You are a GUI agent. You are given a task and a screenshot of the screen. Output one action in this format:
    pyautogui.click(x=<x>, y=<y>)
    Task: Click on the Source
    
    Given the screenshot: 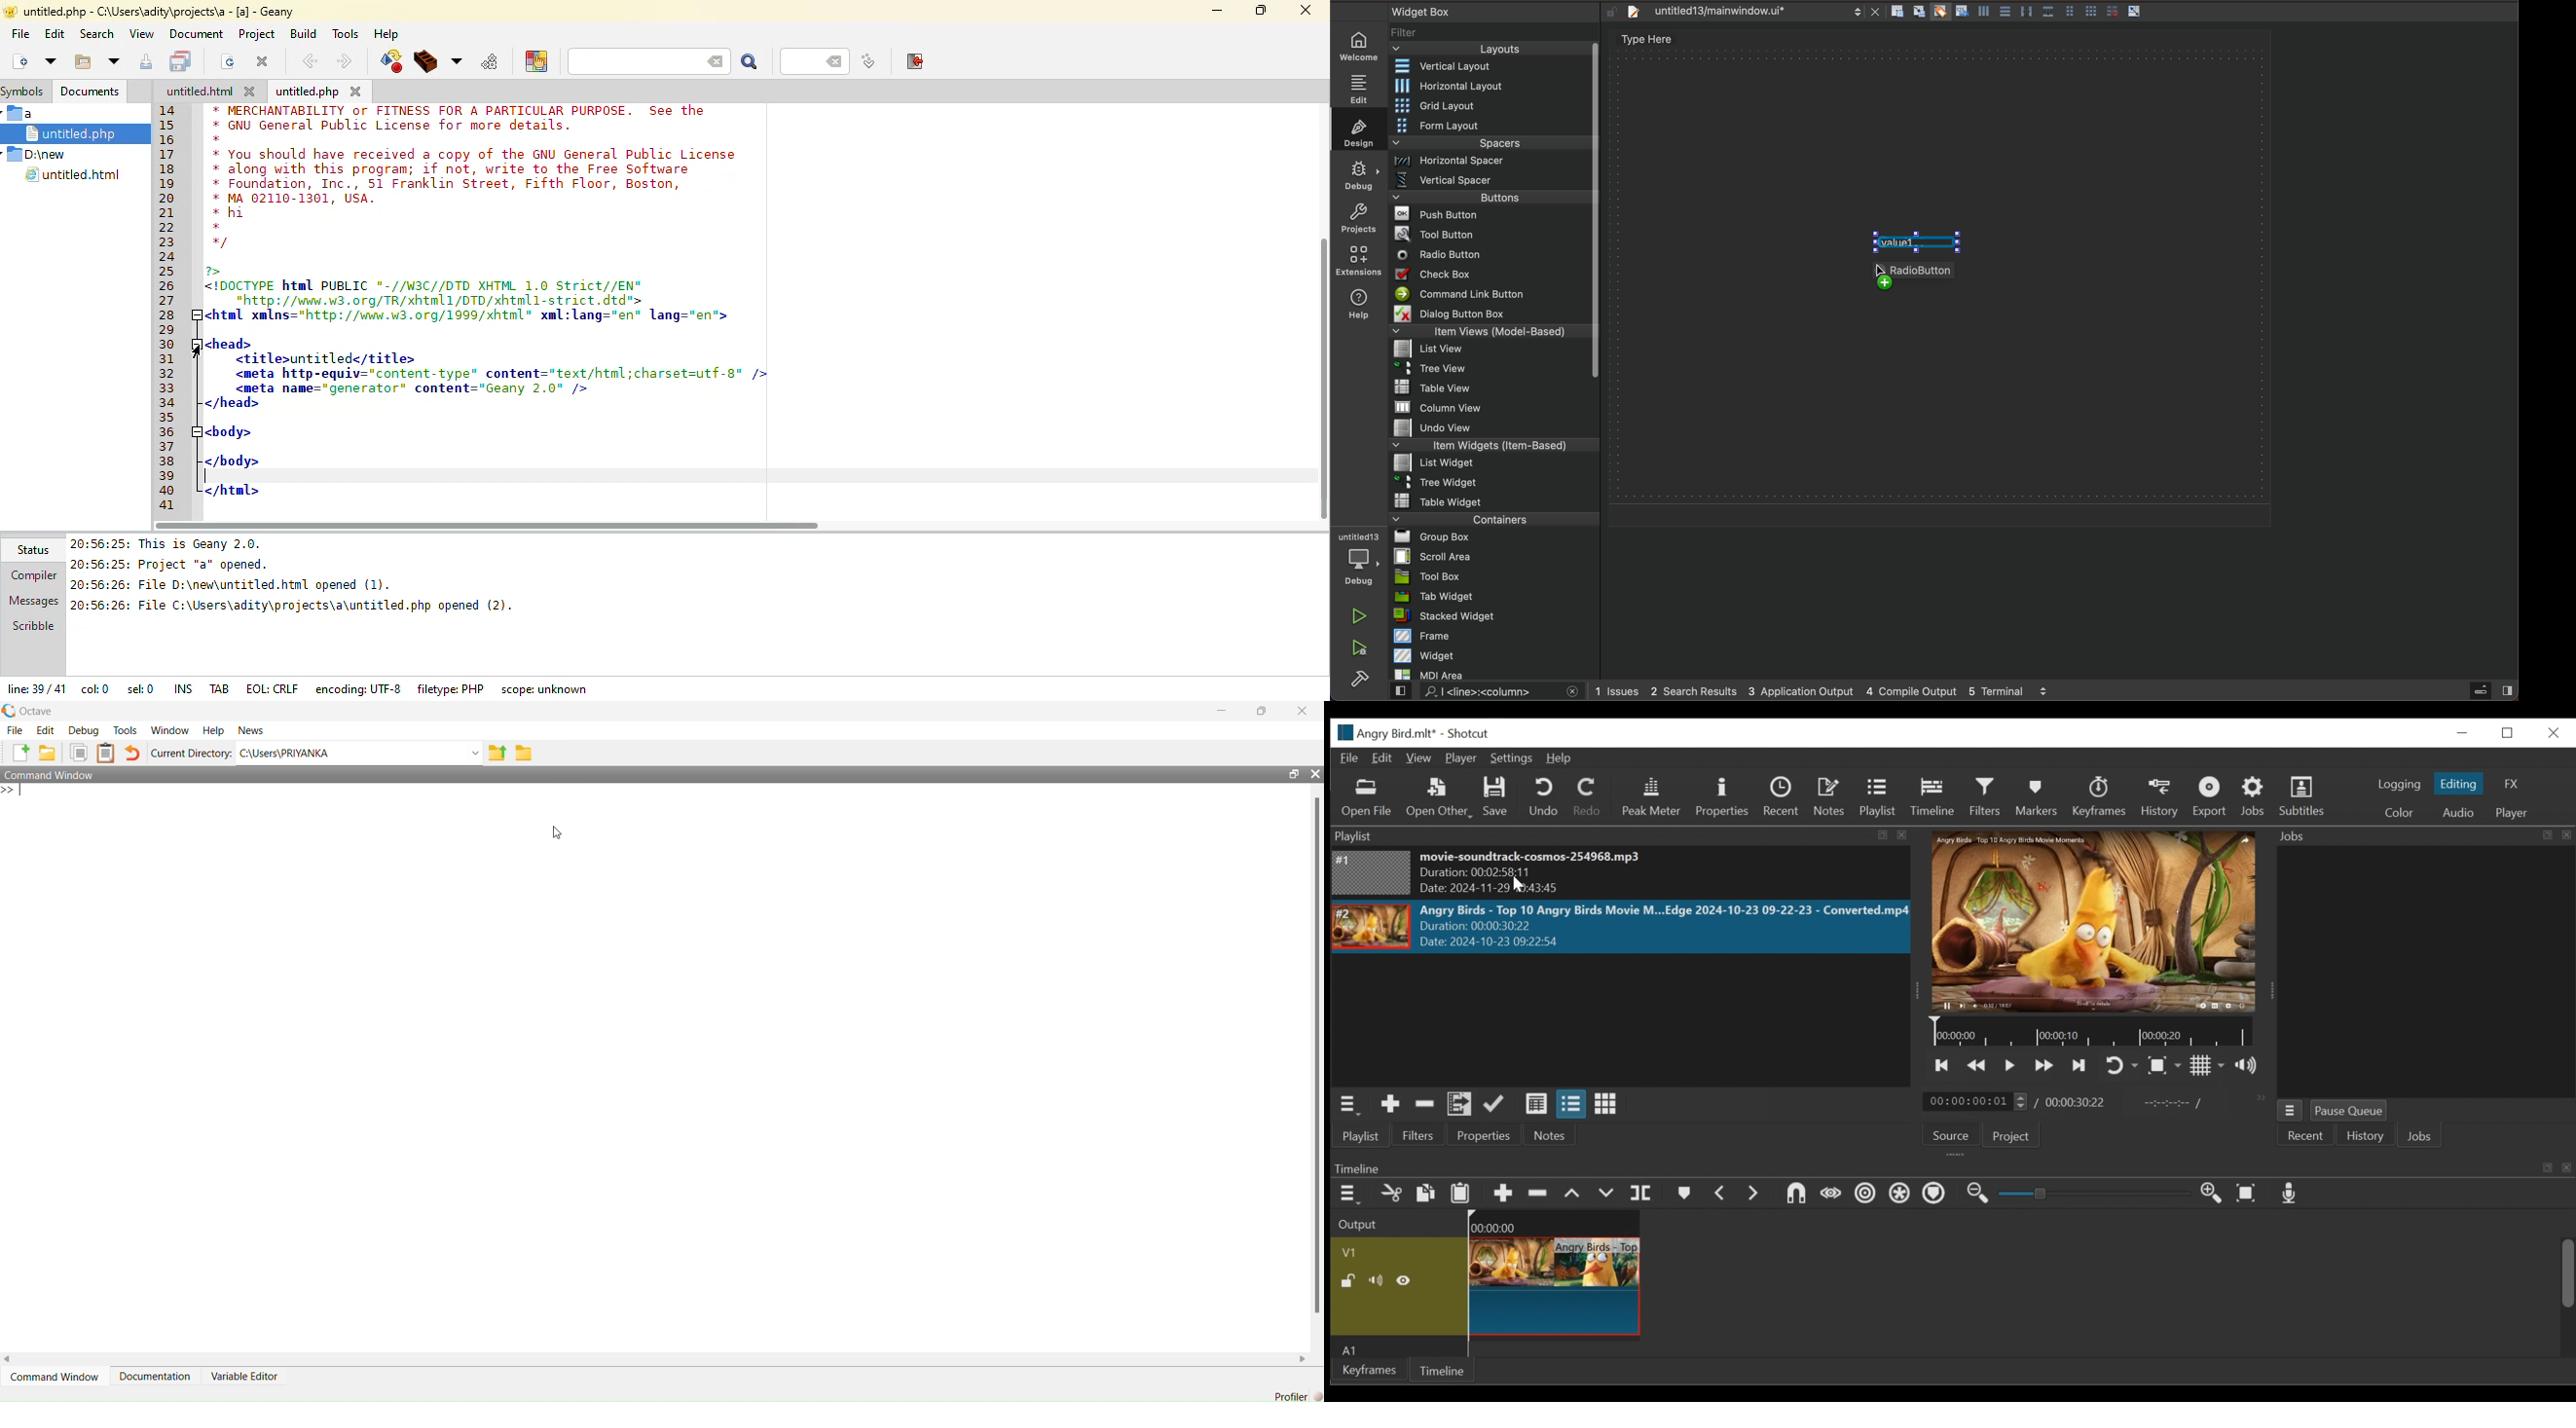 What is the action you would take?
    pyautogui.click(x=1952, y=1136)
    